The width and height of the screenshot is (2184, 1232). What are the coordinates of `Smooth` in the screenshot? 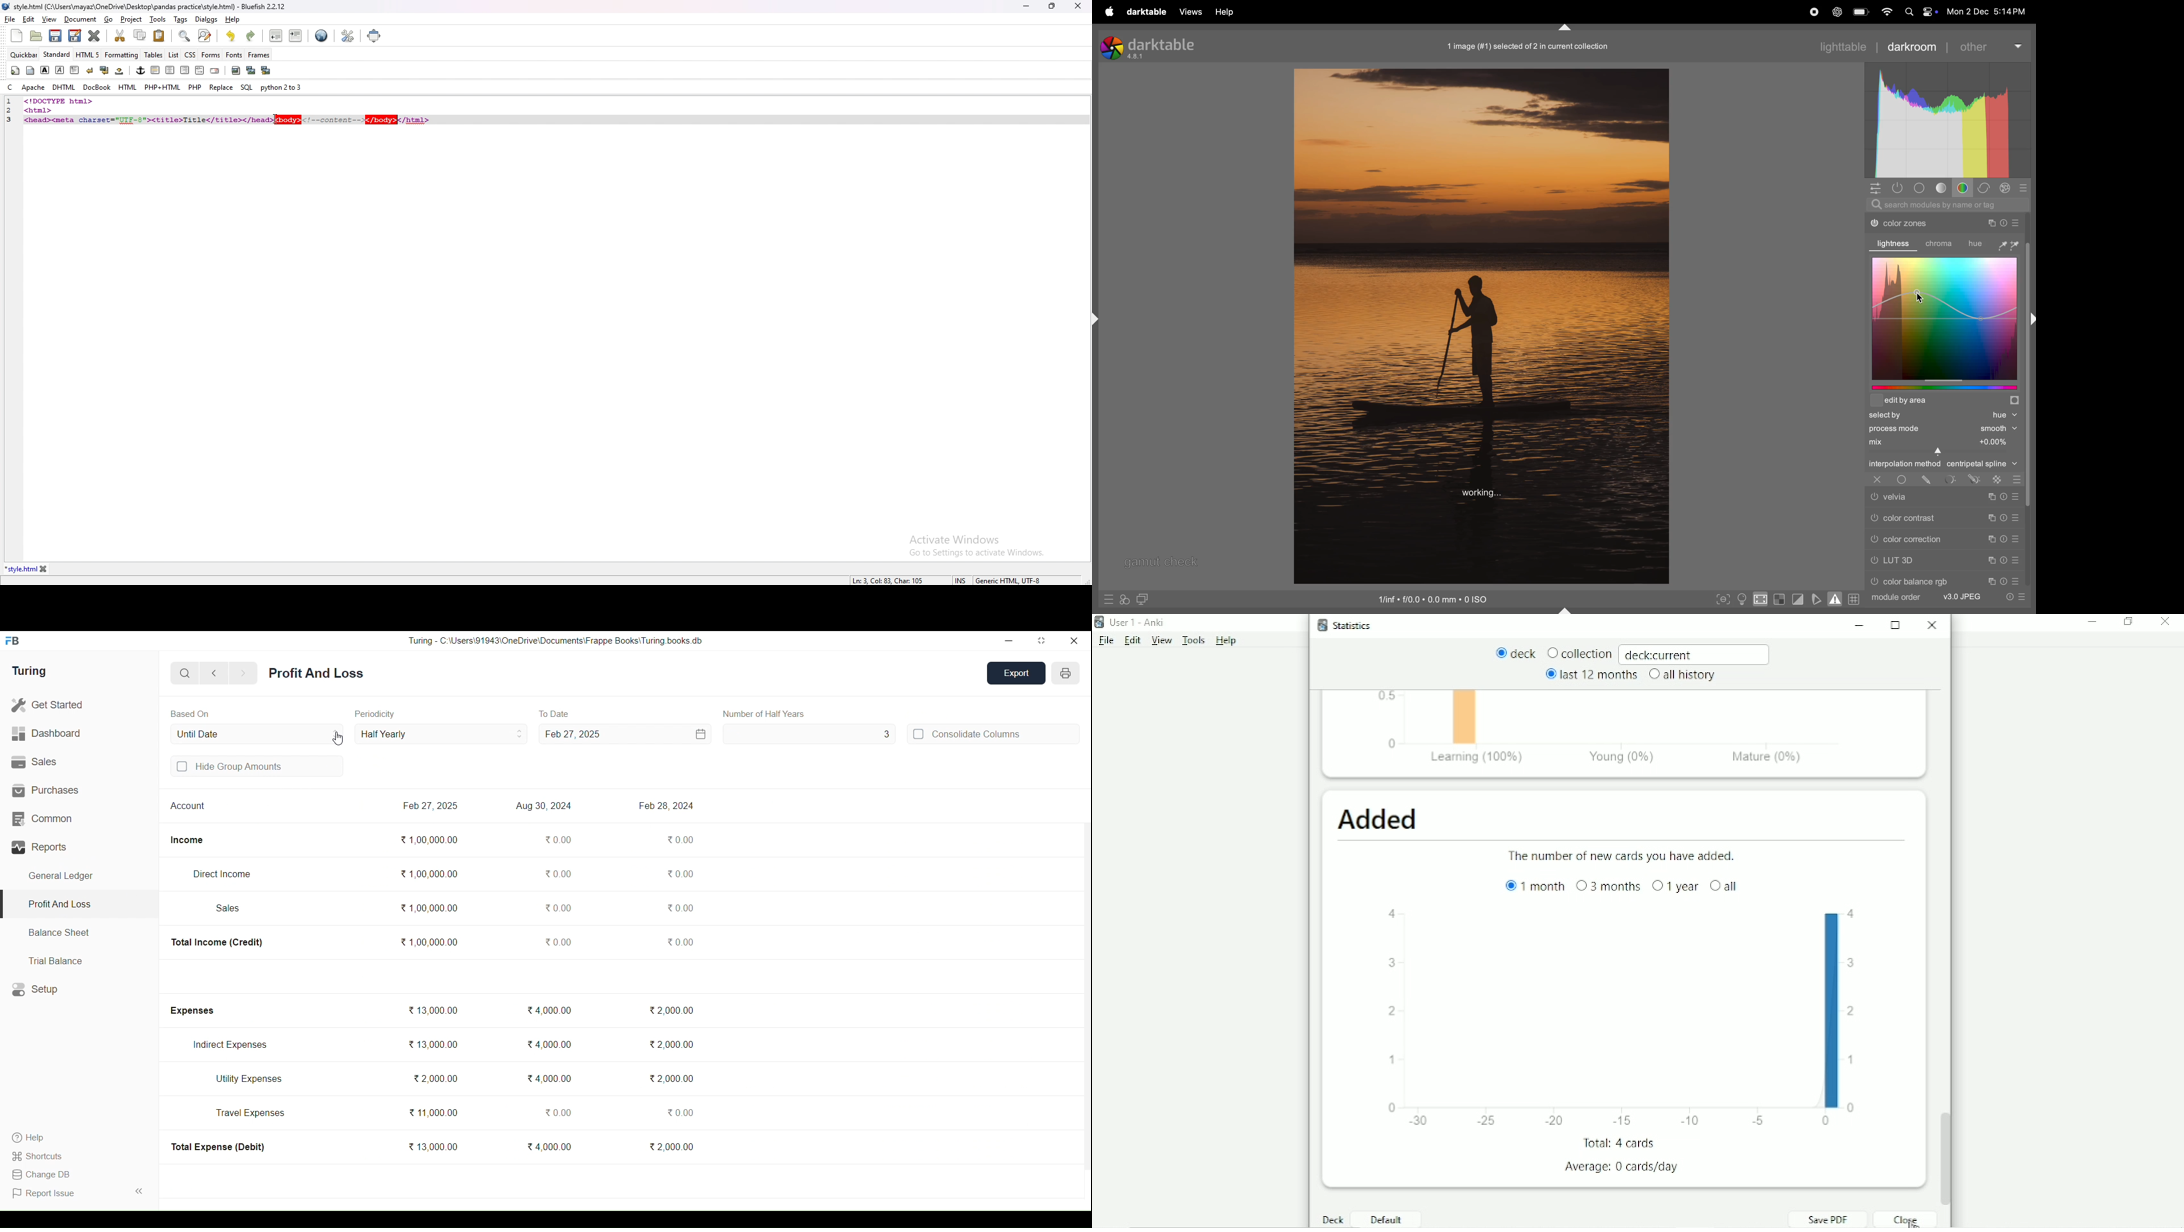 It's located at (1999, 429).